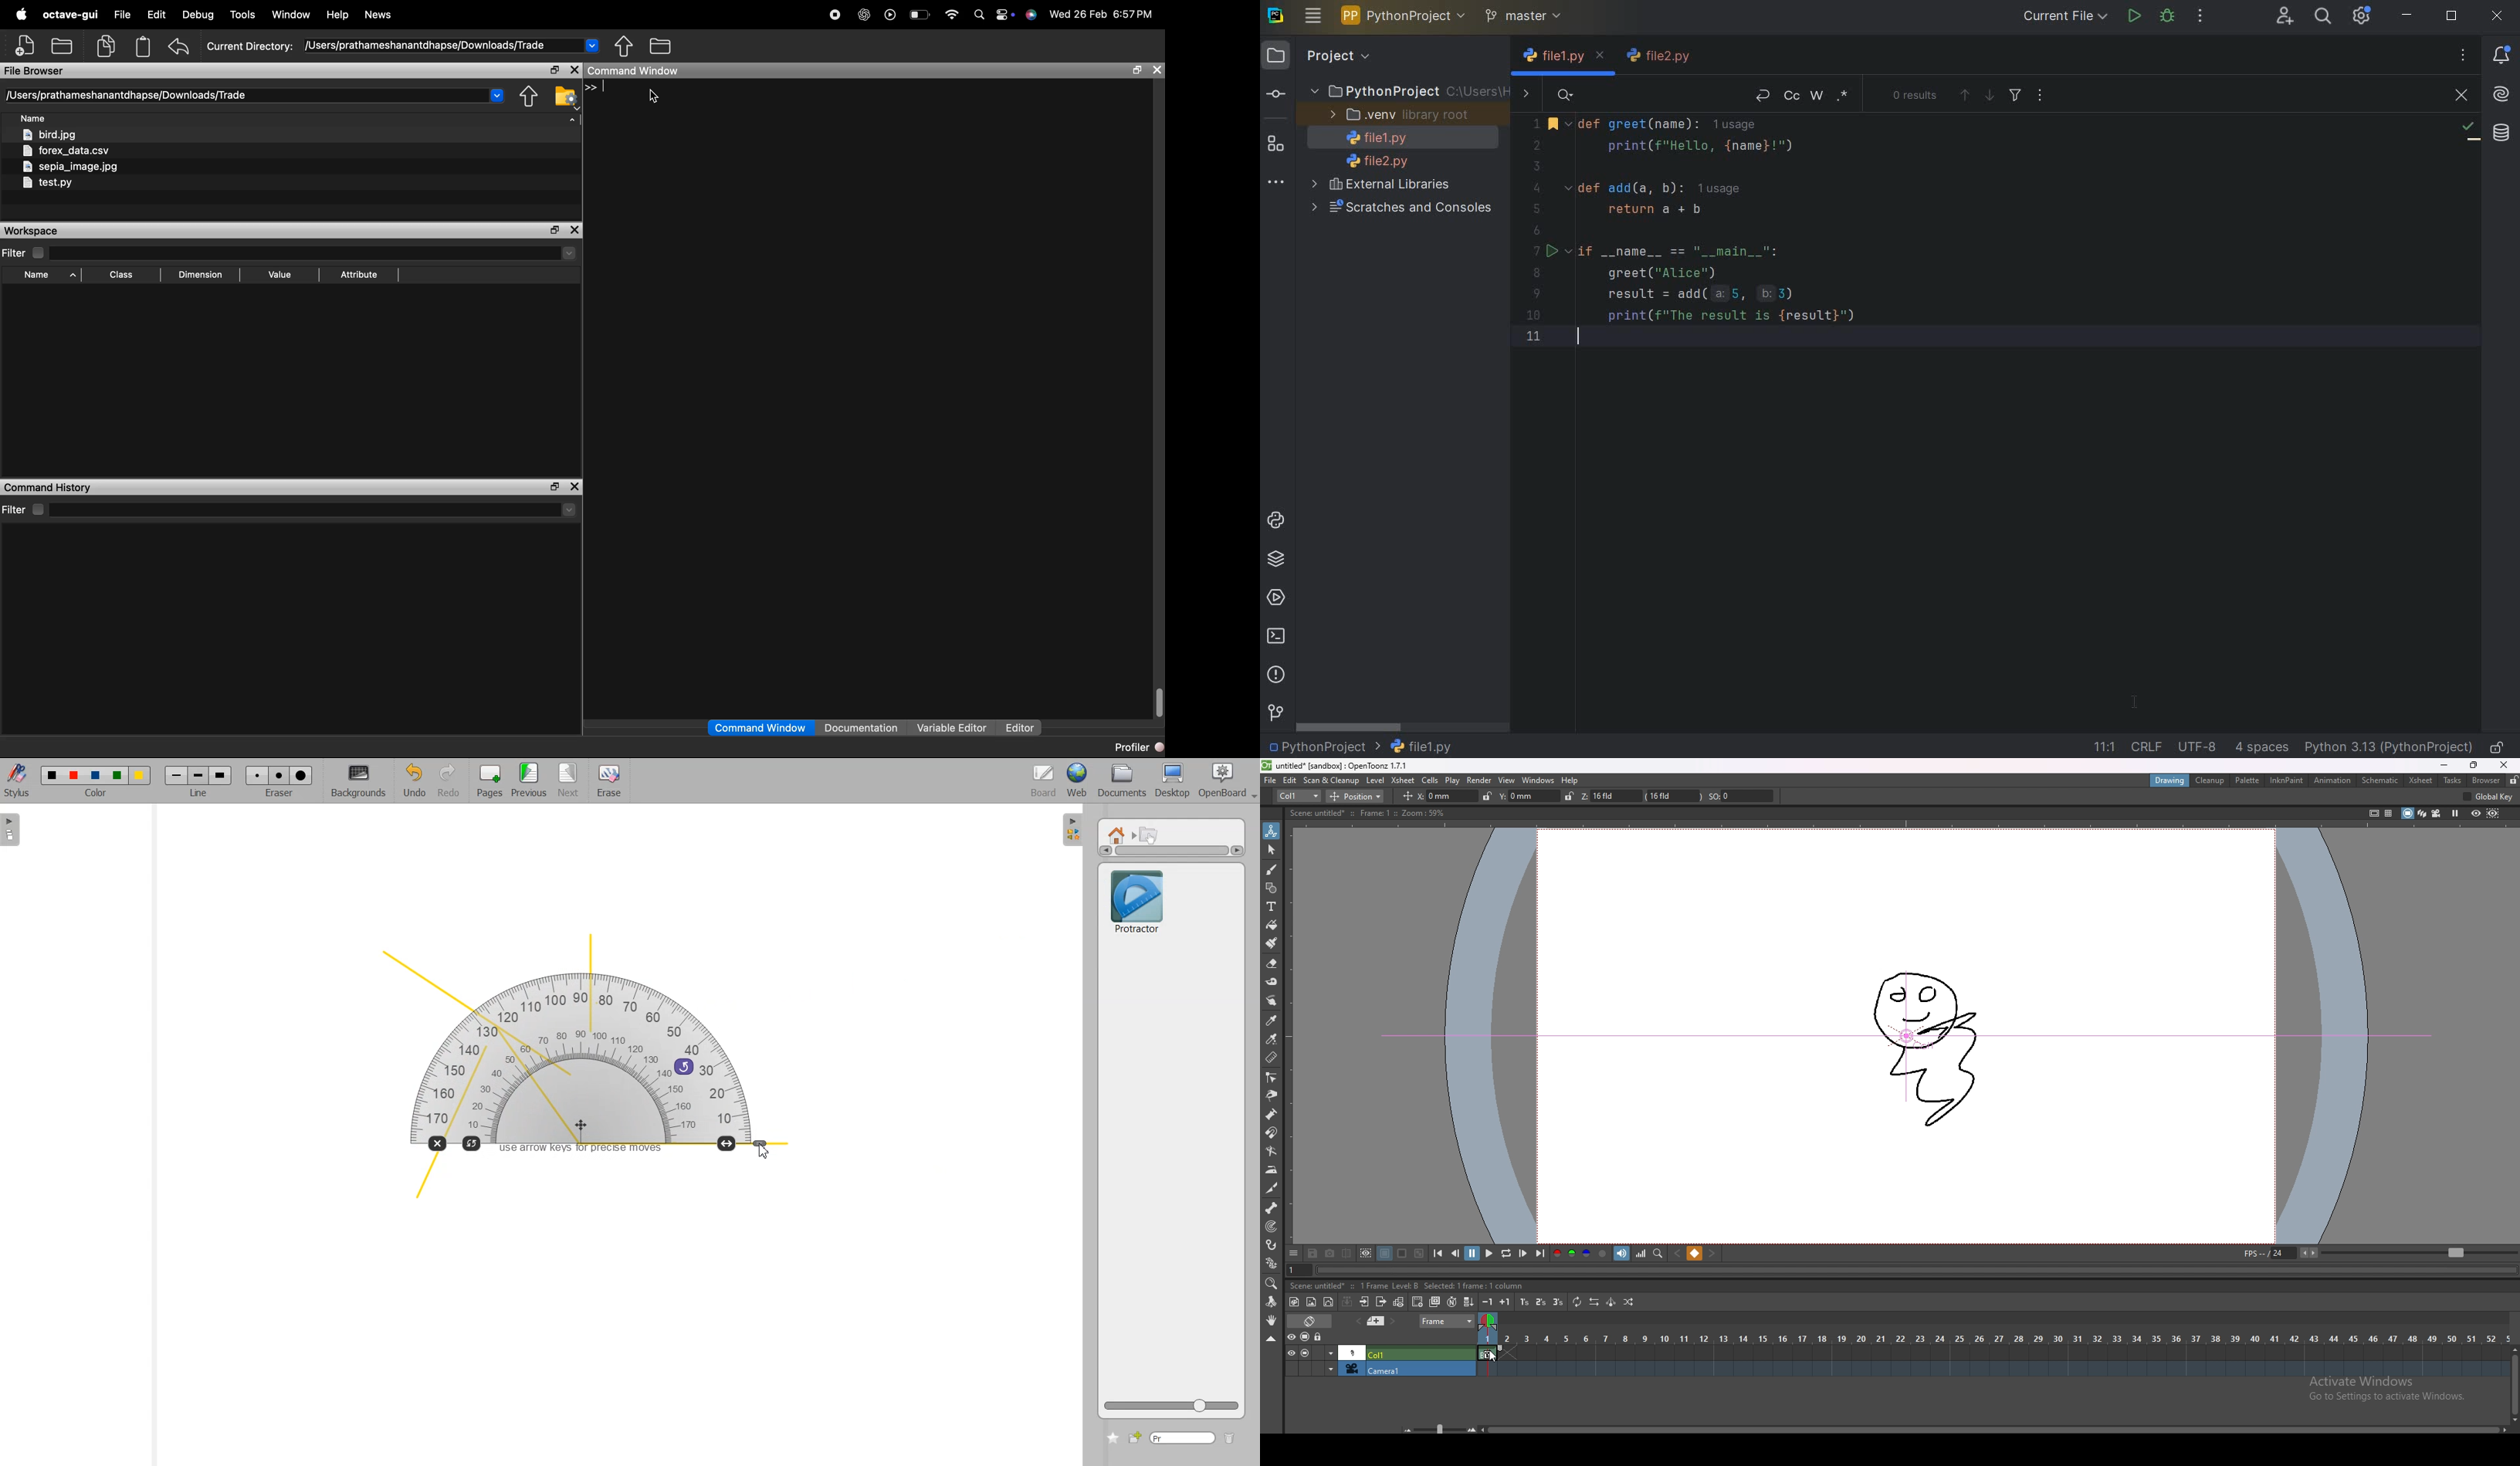  What do you see at coordinates (1483, 795) in the screenshot?
I see `lock` at bounding box center [1483, 795].